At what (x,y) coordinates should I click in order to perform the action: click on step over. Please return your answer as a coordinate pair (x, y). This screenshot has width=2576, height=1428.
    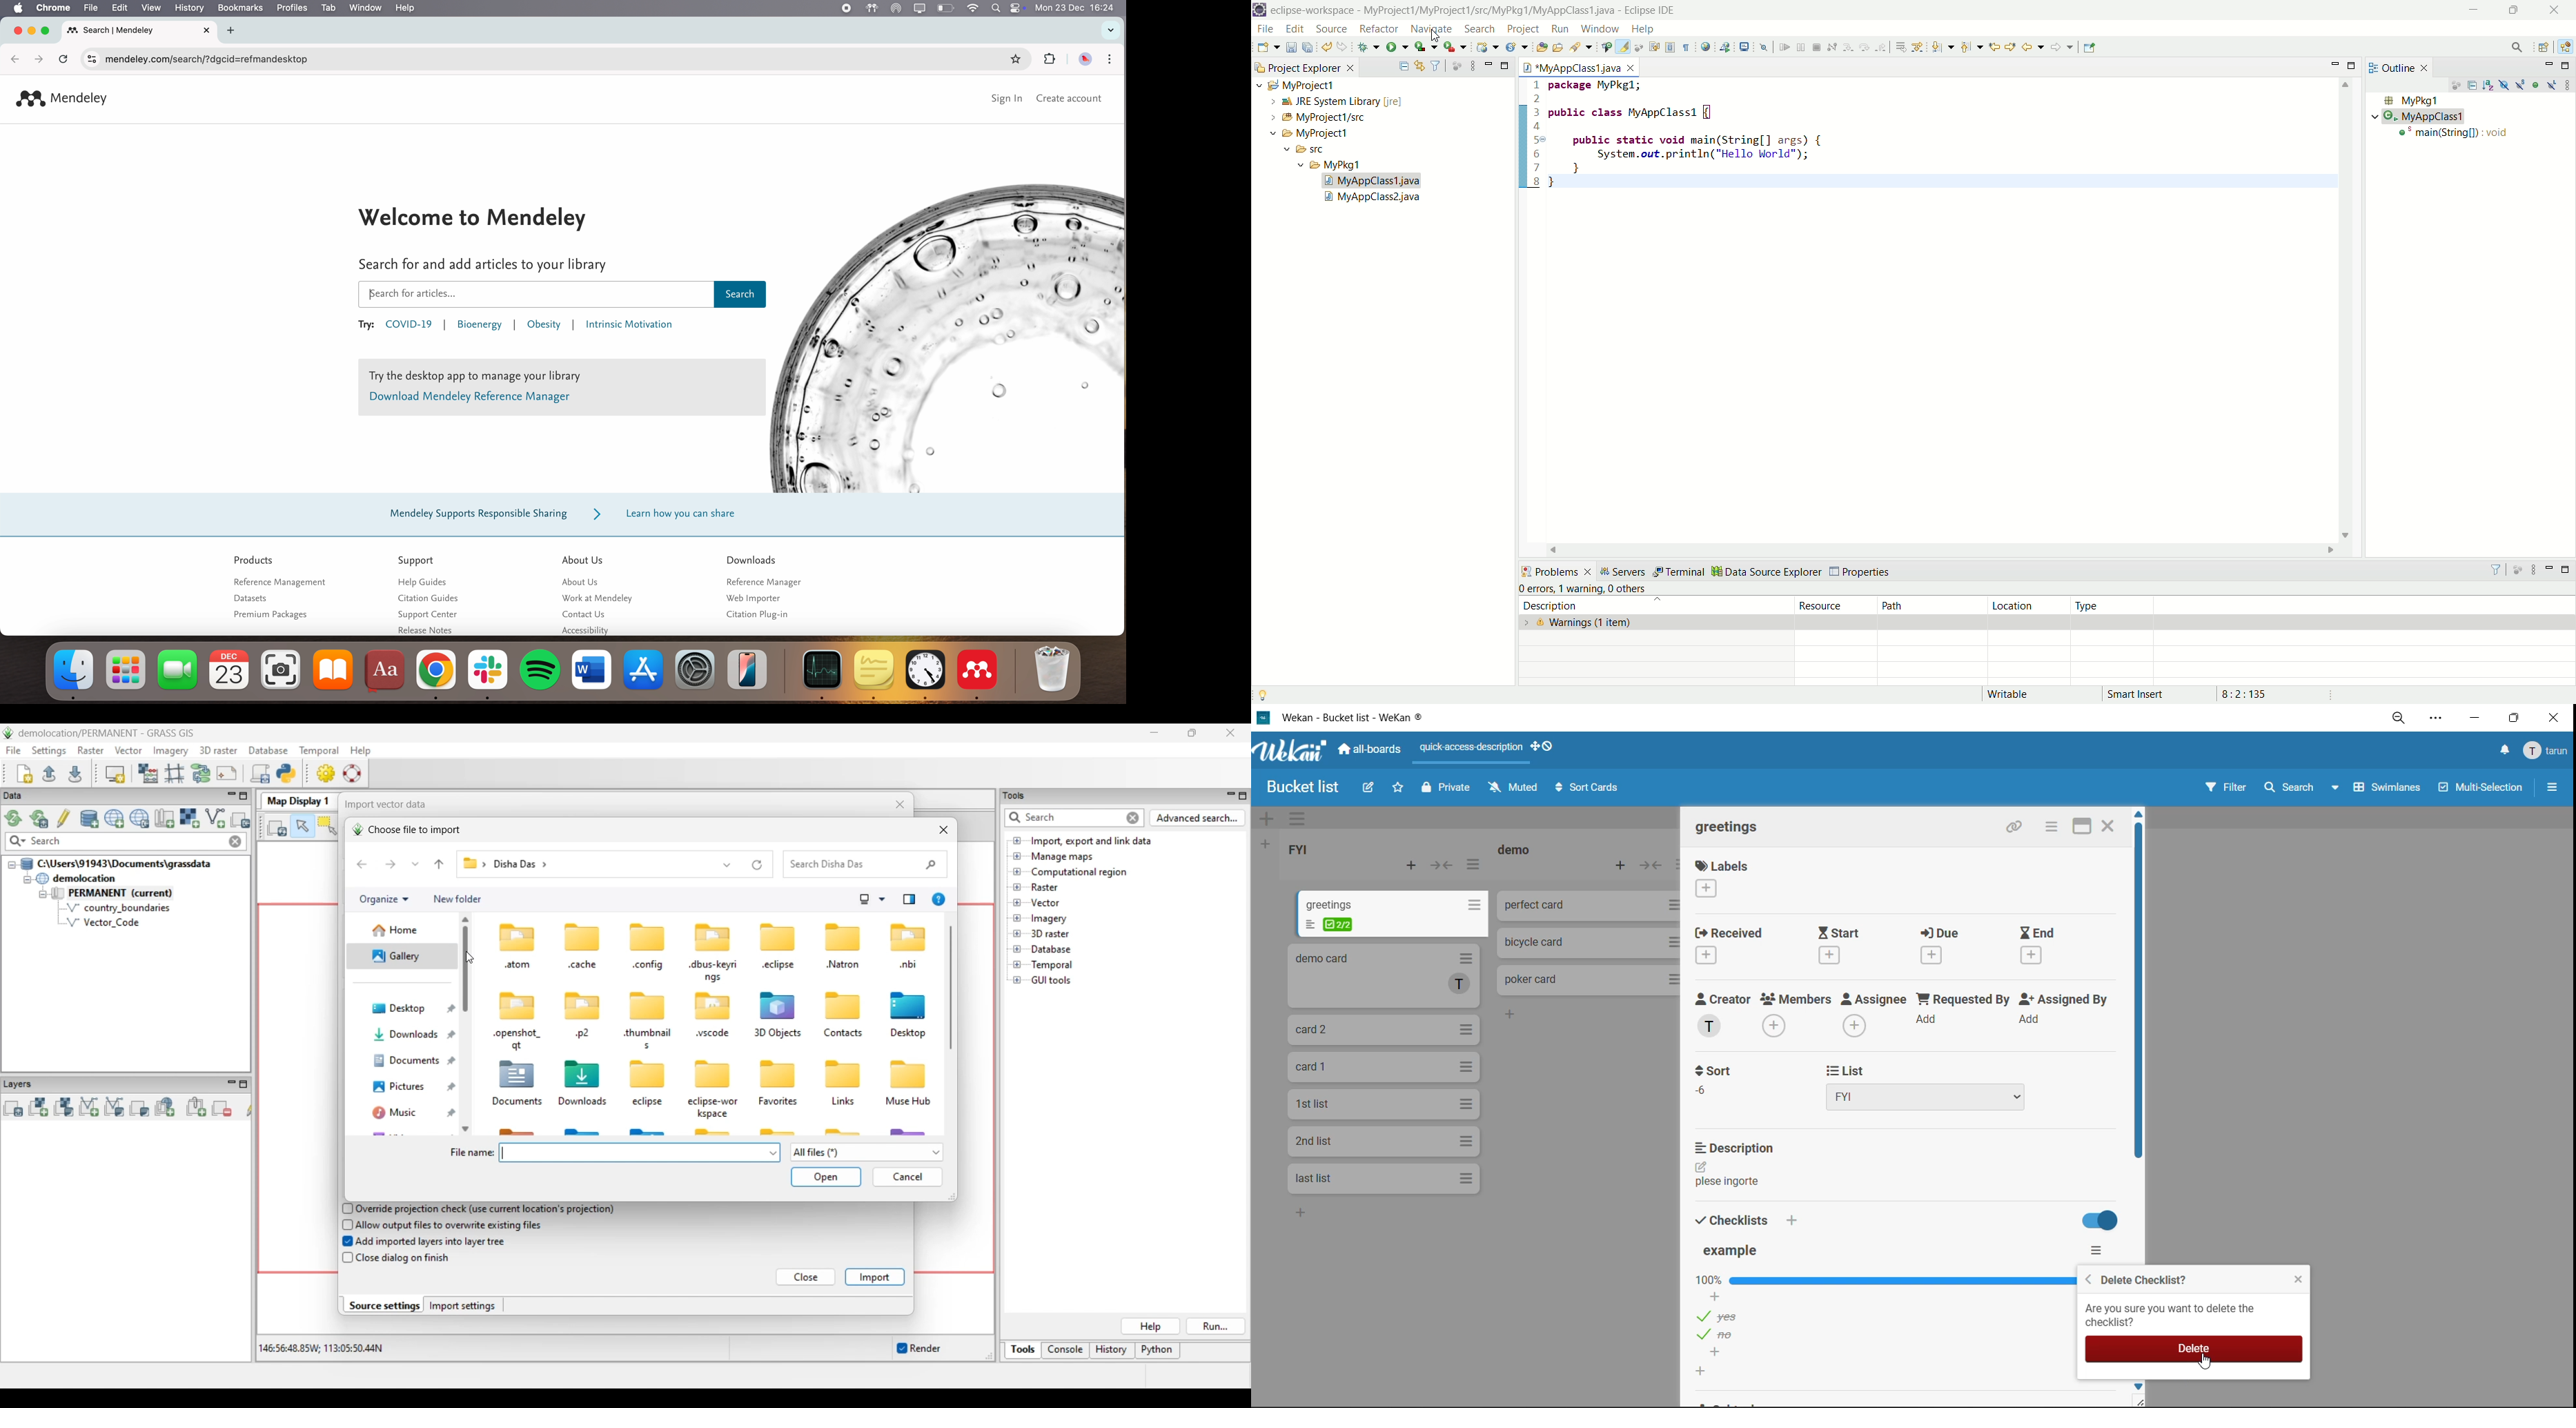
    Looking at the image, I should click on (1865, 48).